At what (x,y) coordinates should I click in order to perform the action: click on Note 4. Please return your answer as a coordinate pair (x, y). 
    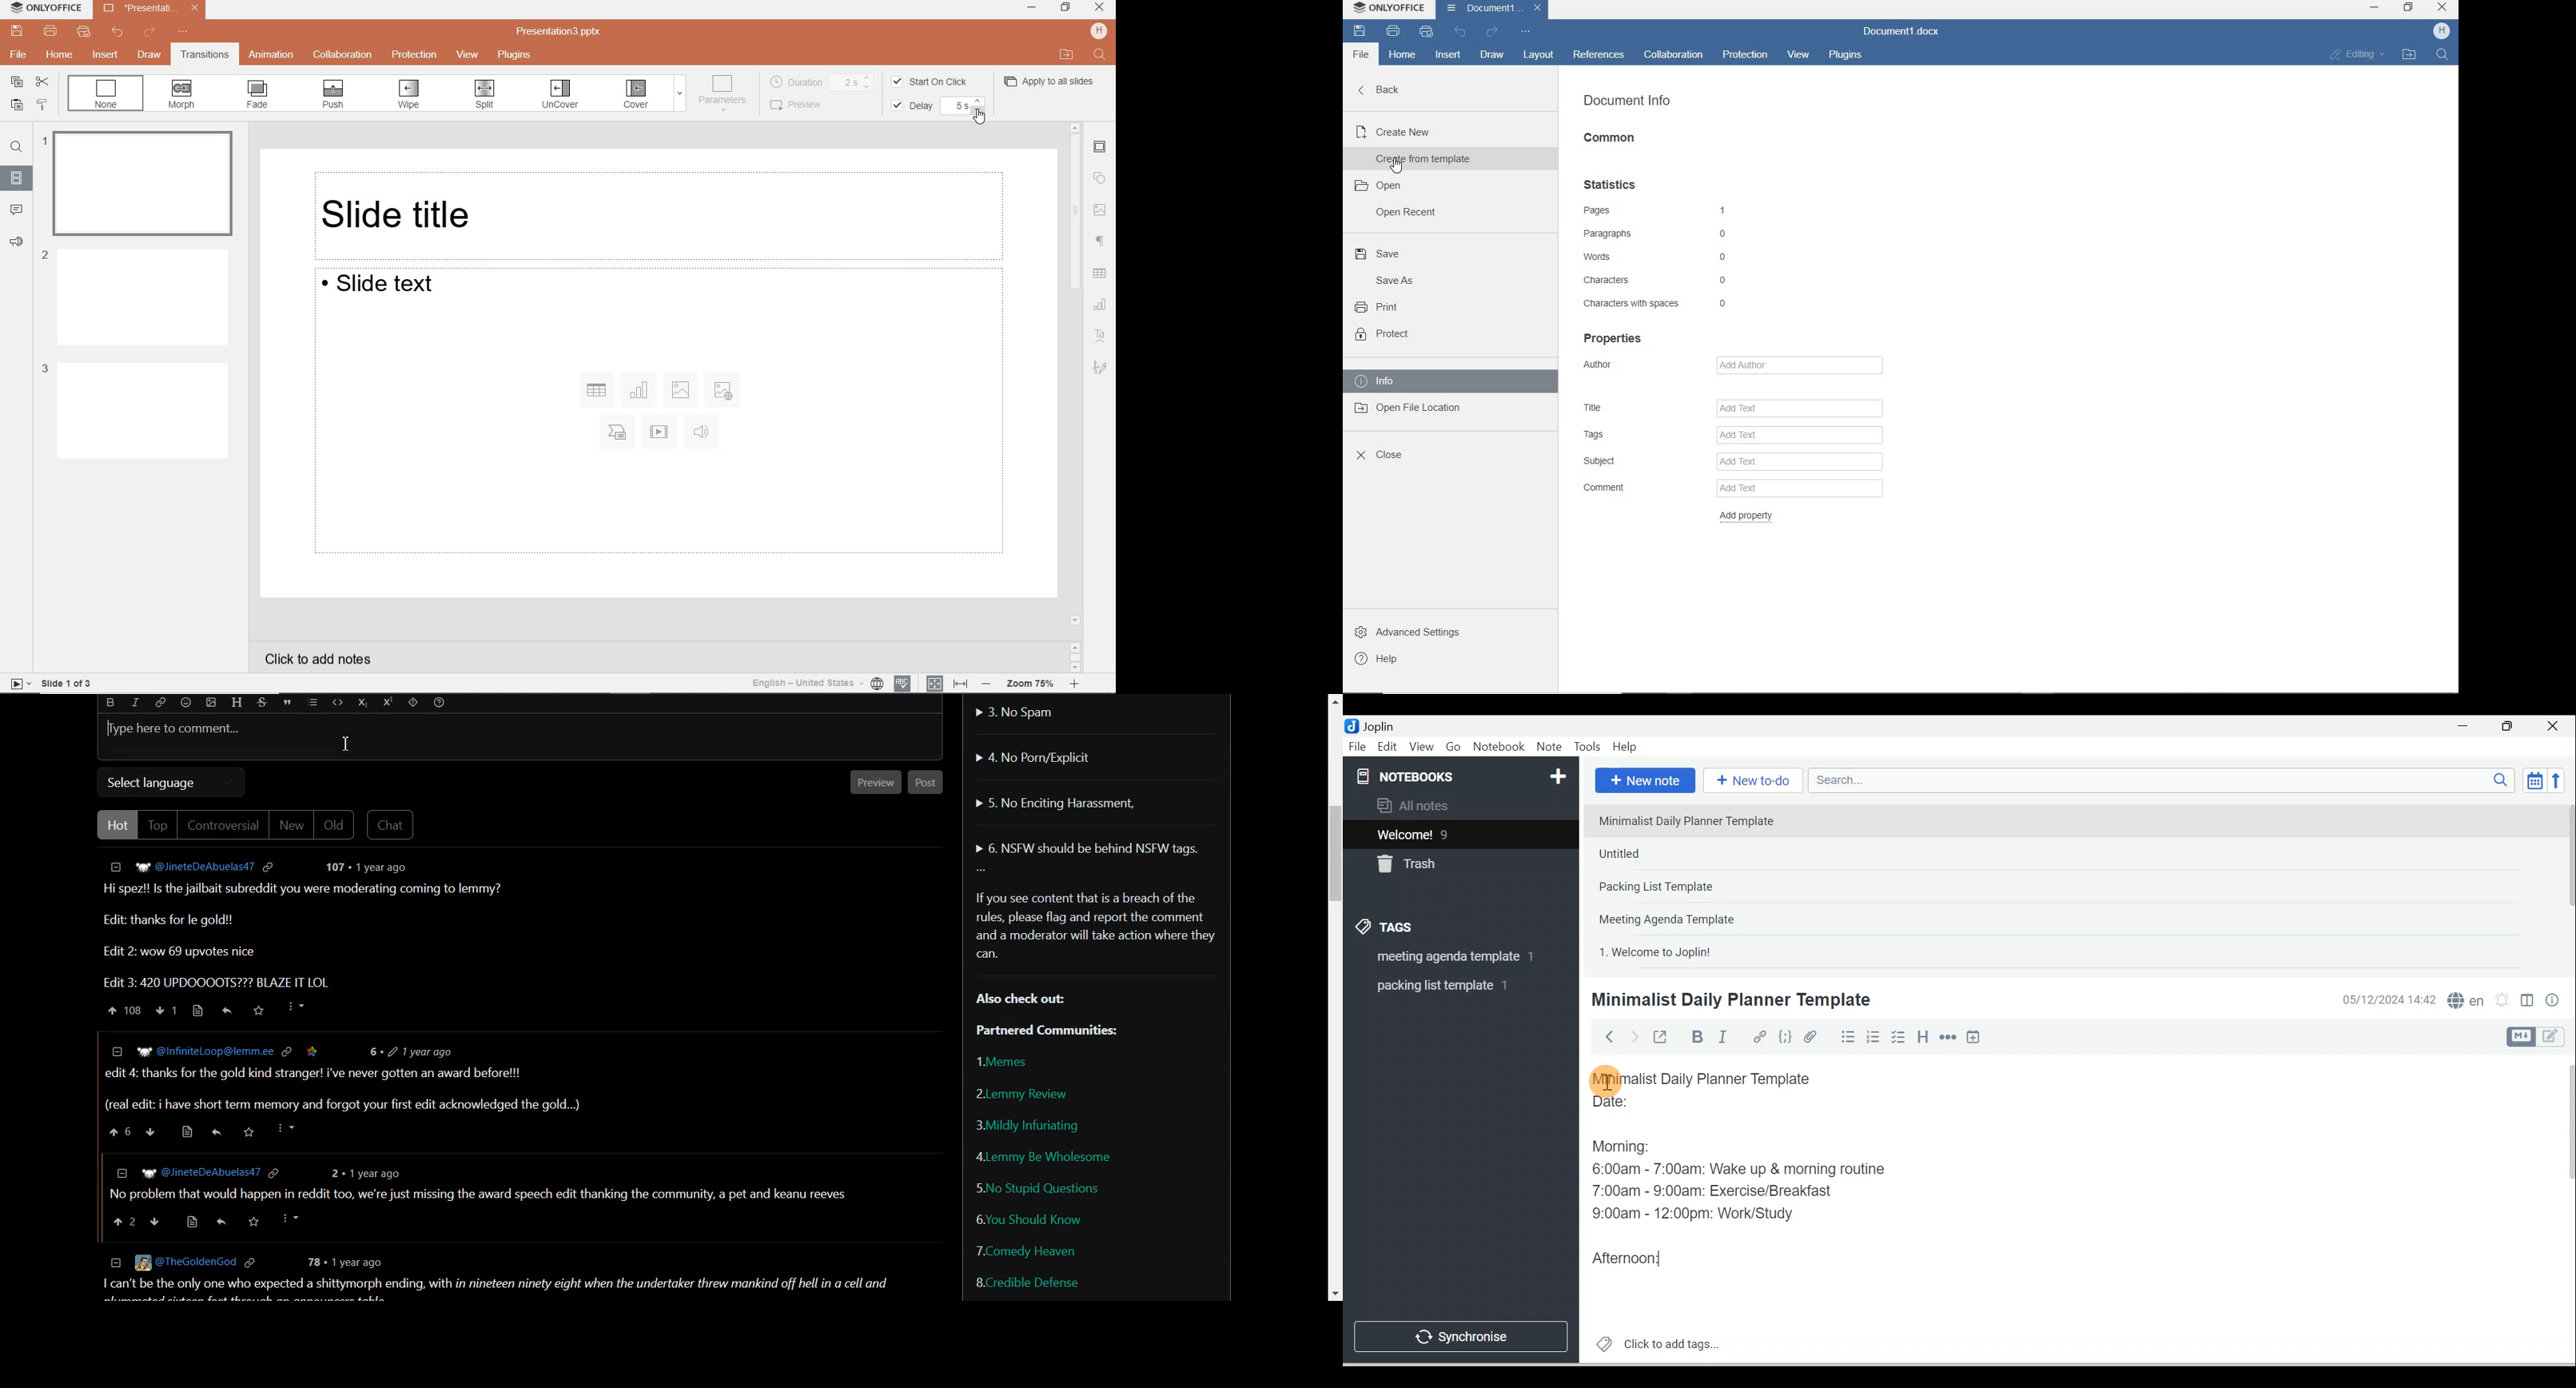
    Looking at the image, I should click on (1684, 916).